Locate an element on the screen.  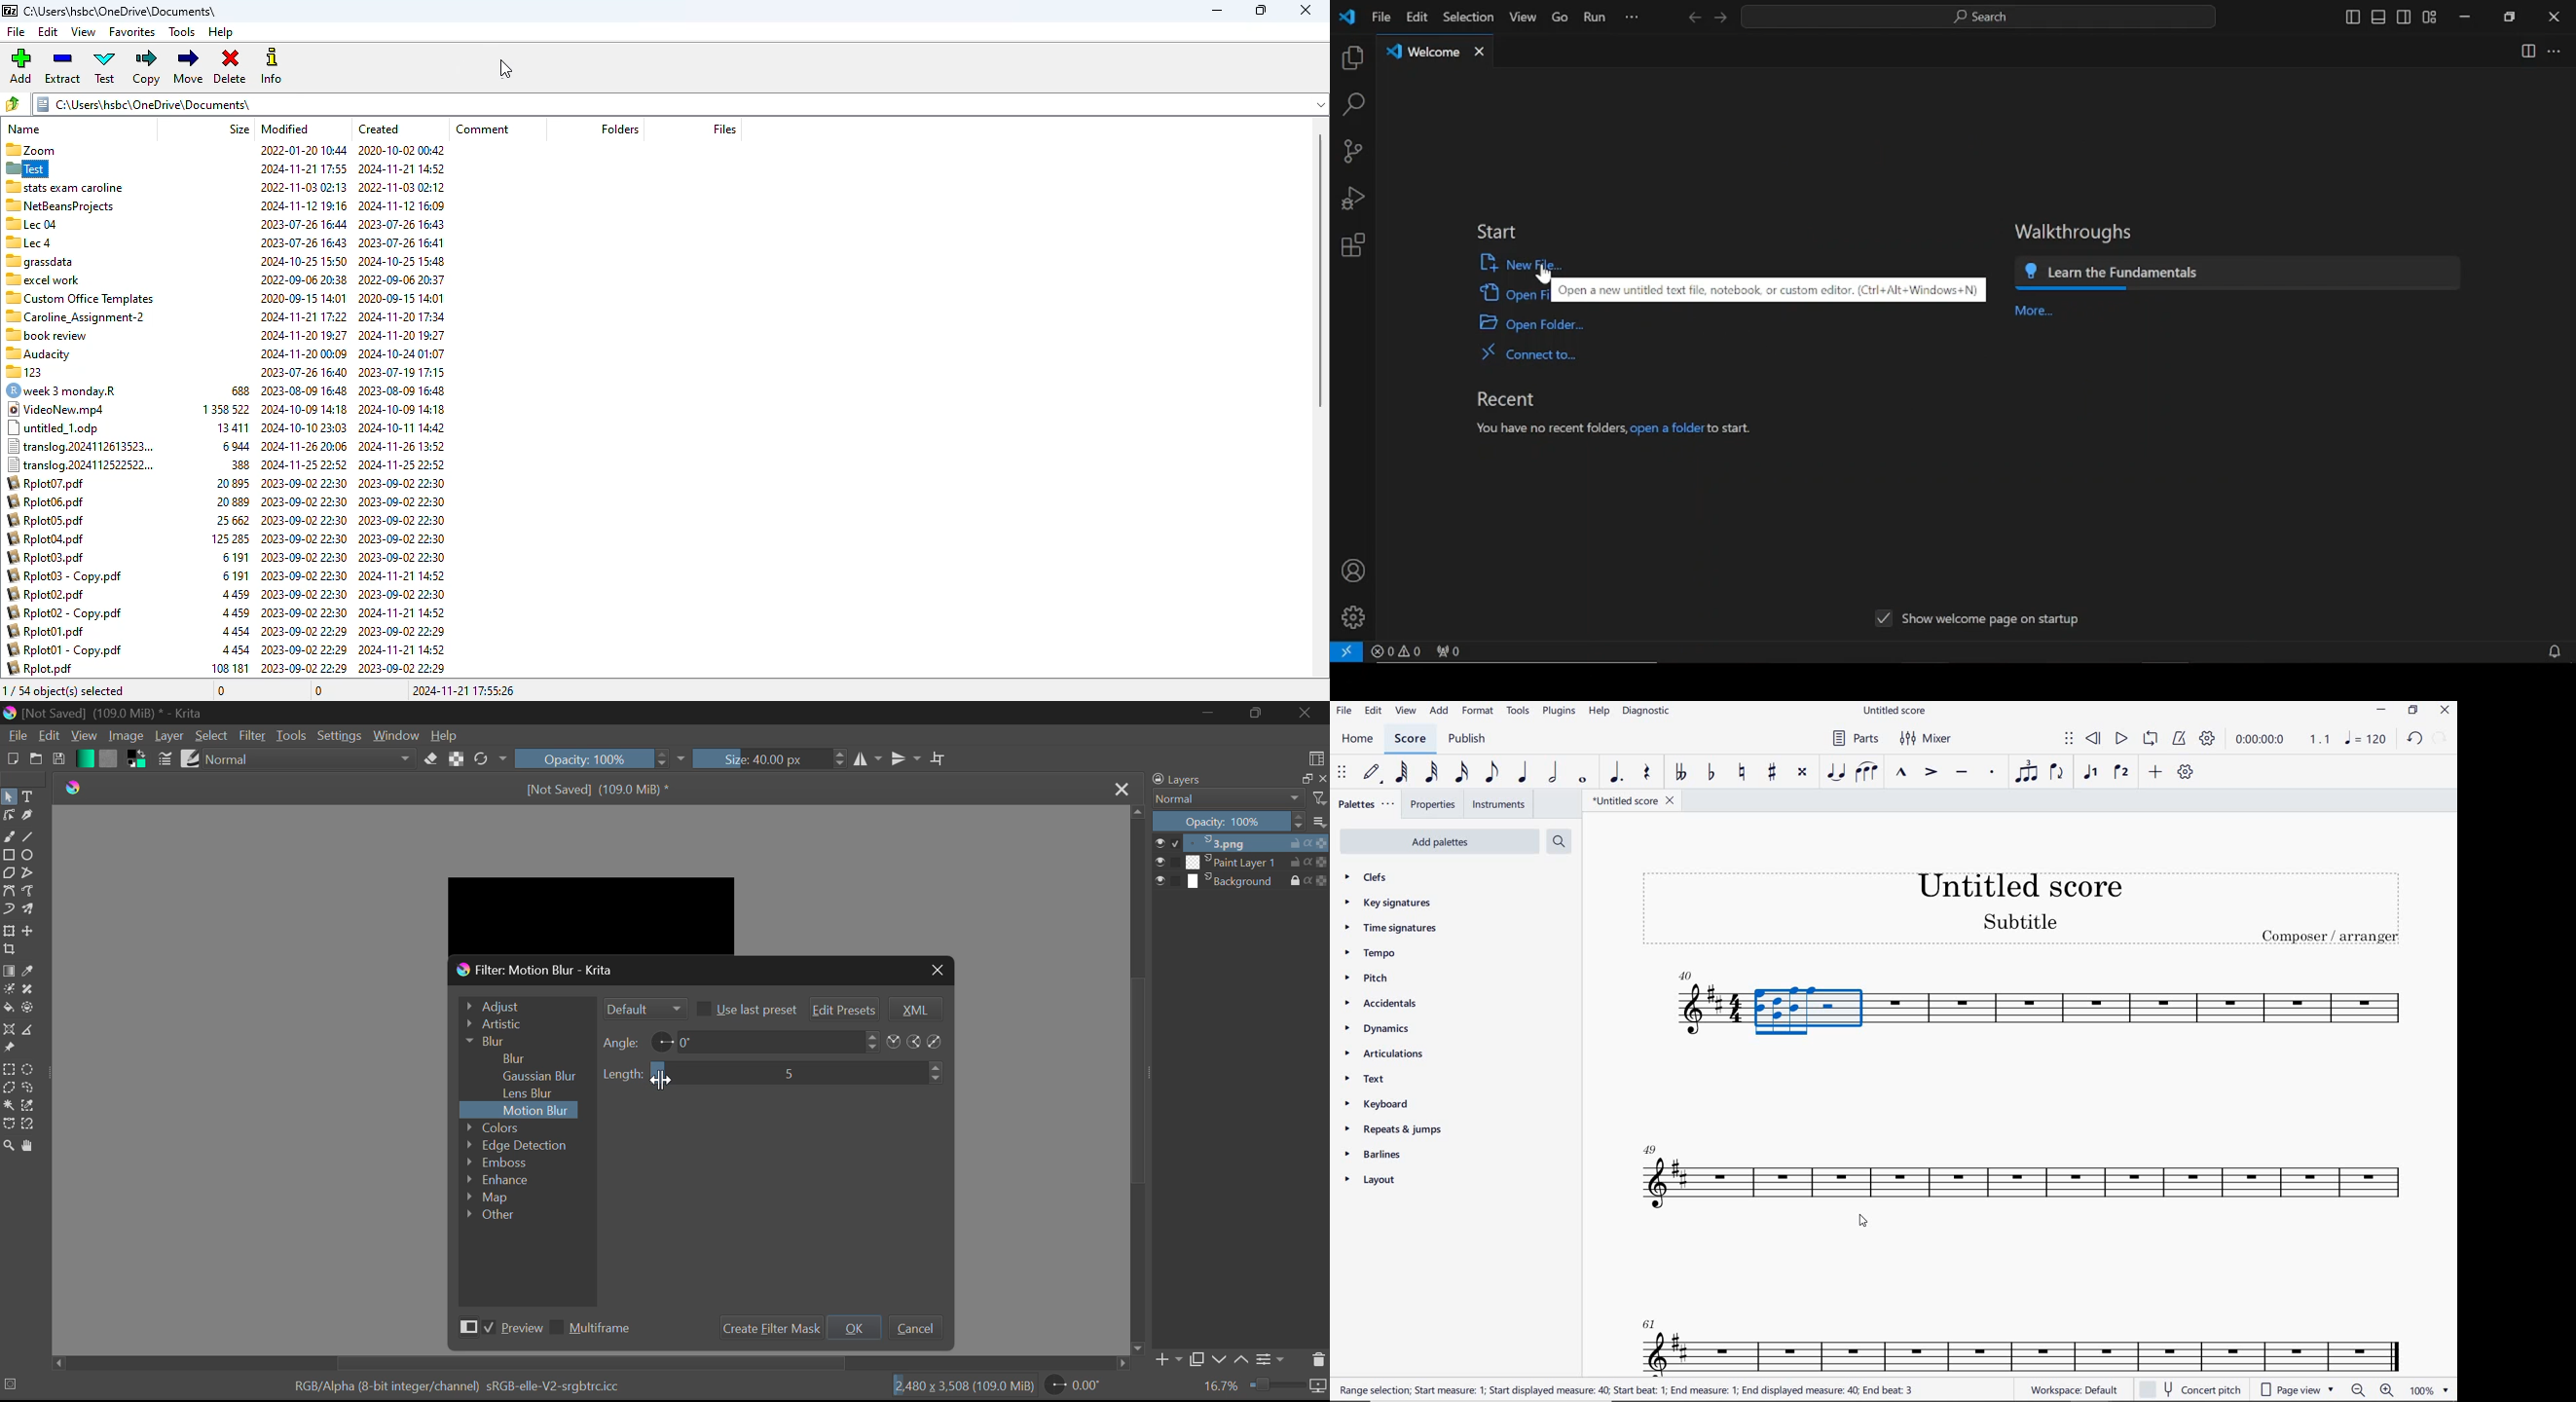
2023-07-26 16:41 is located at coordinates (402, 243).